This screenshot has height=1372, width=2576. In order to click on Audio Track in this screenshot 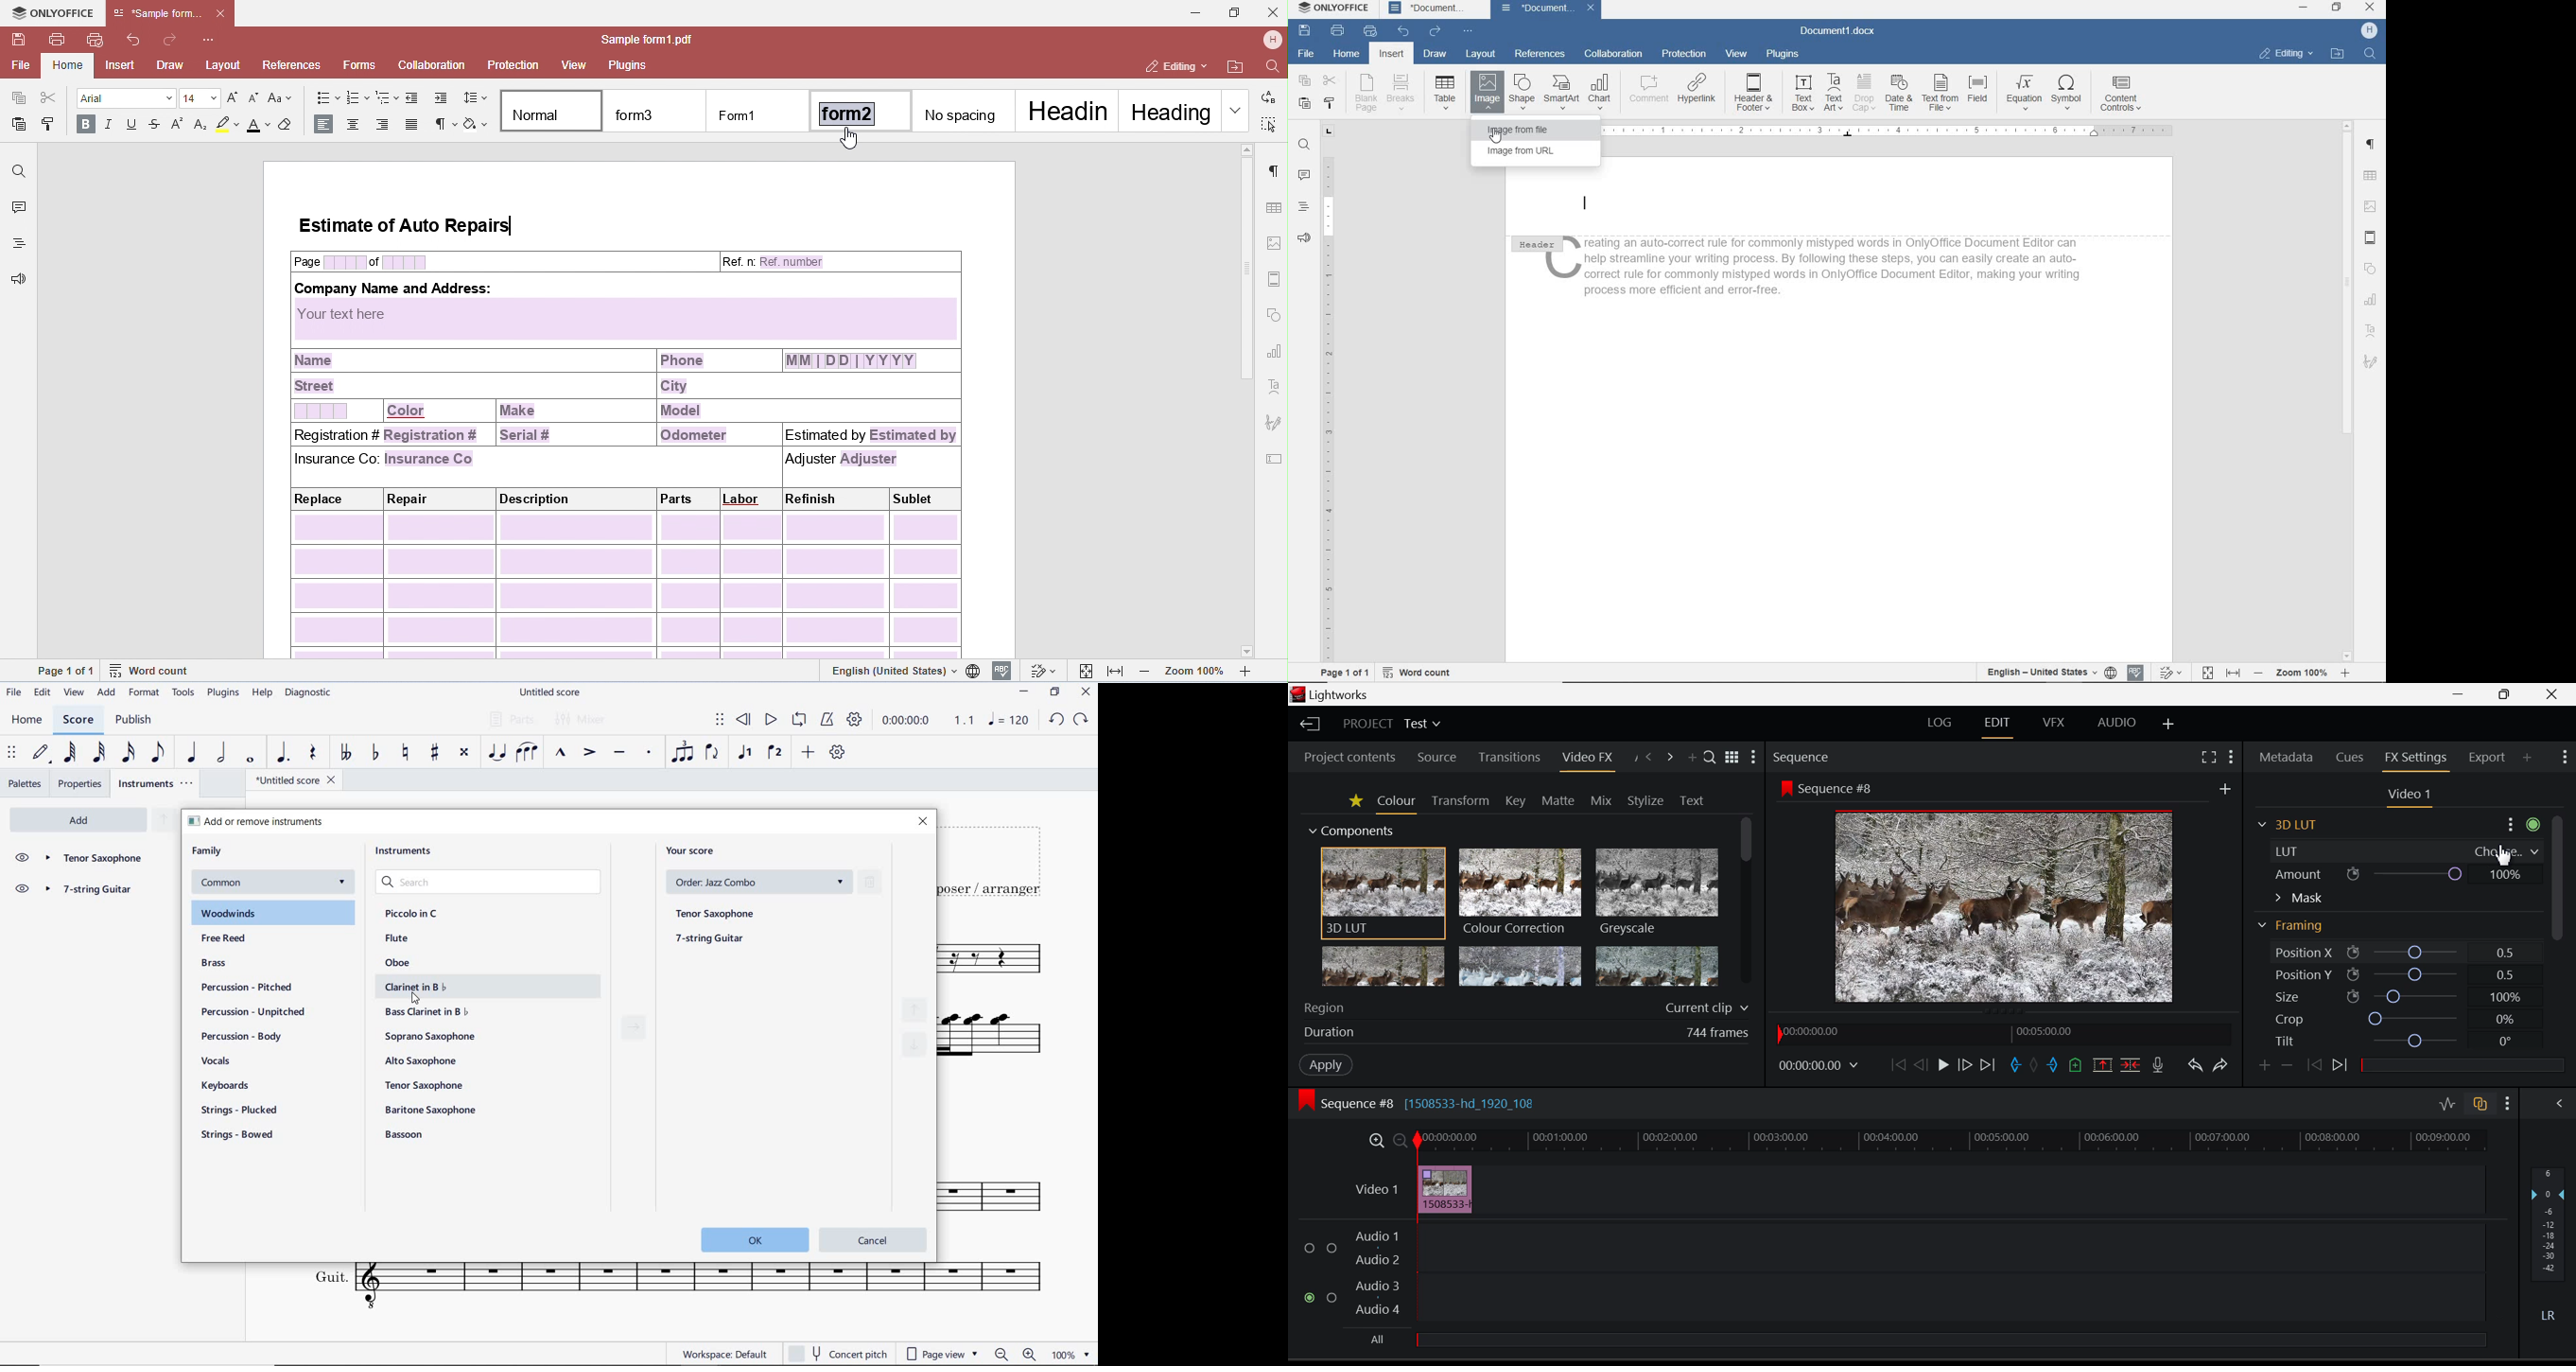, I will do `click(1951, 1296)`.